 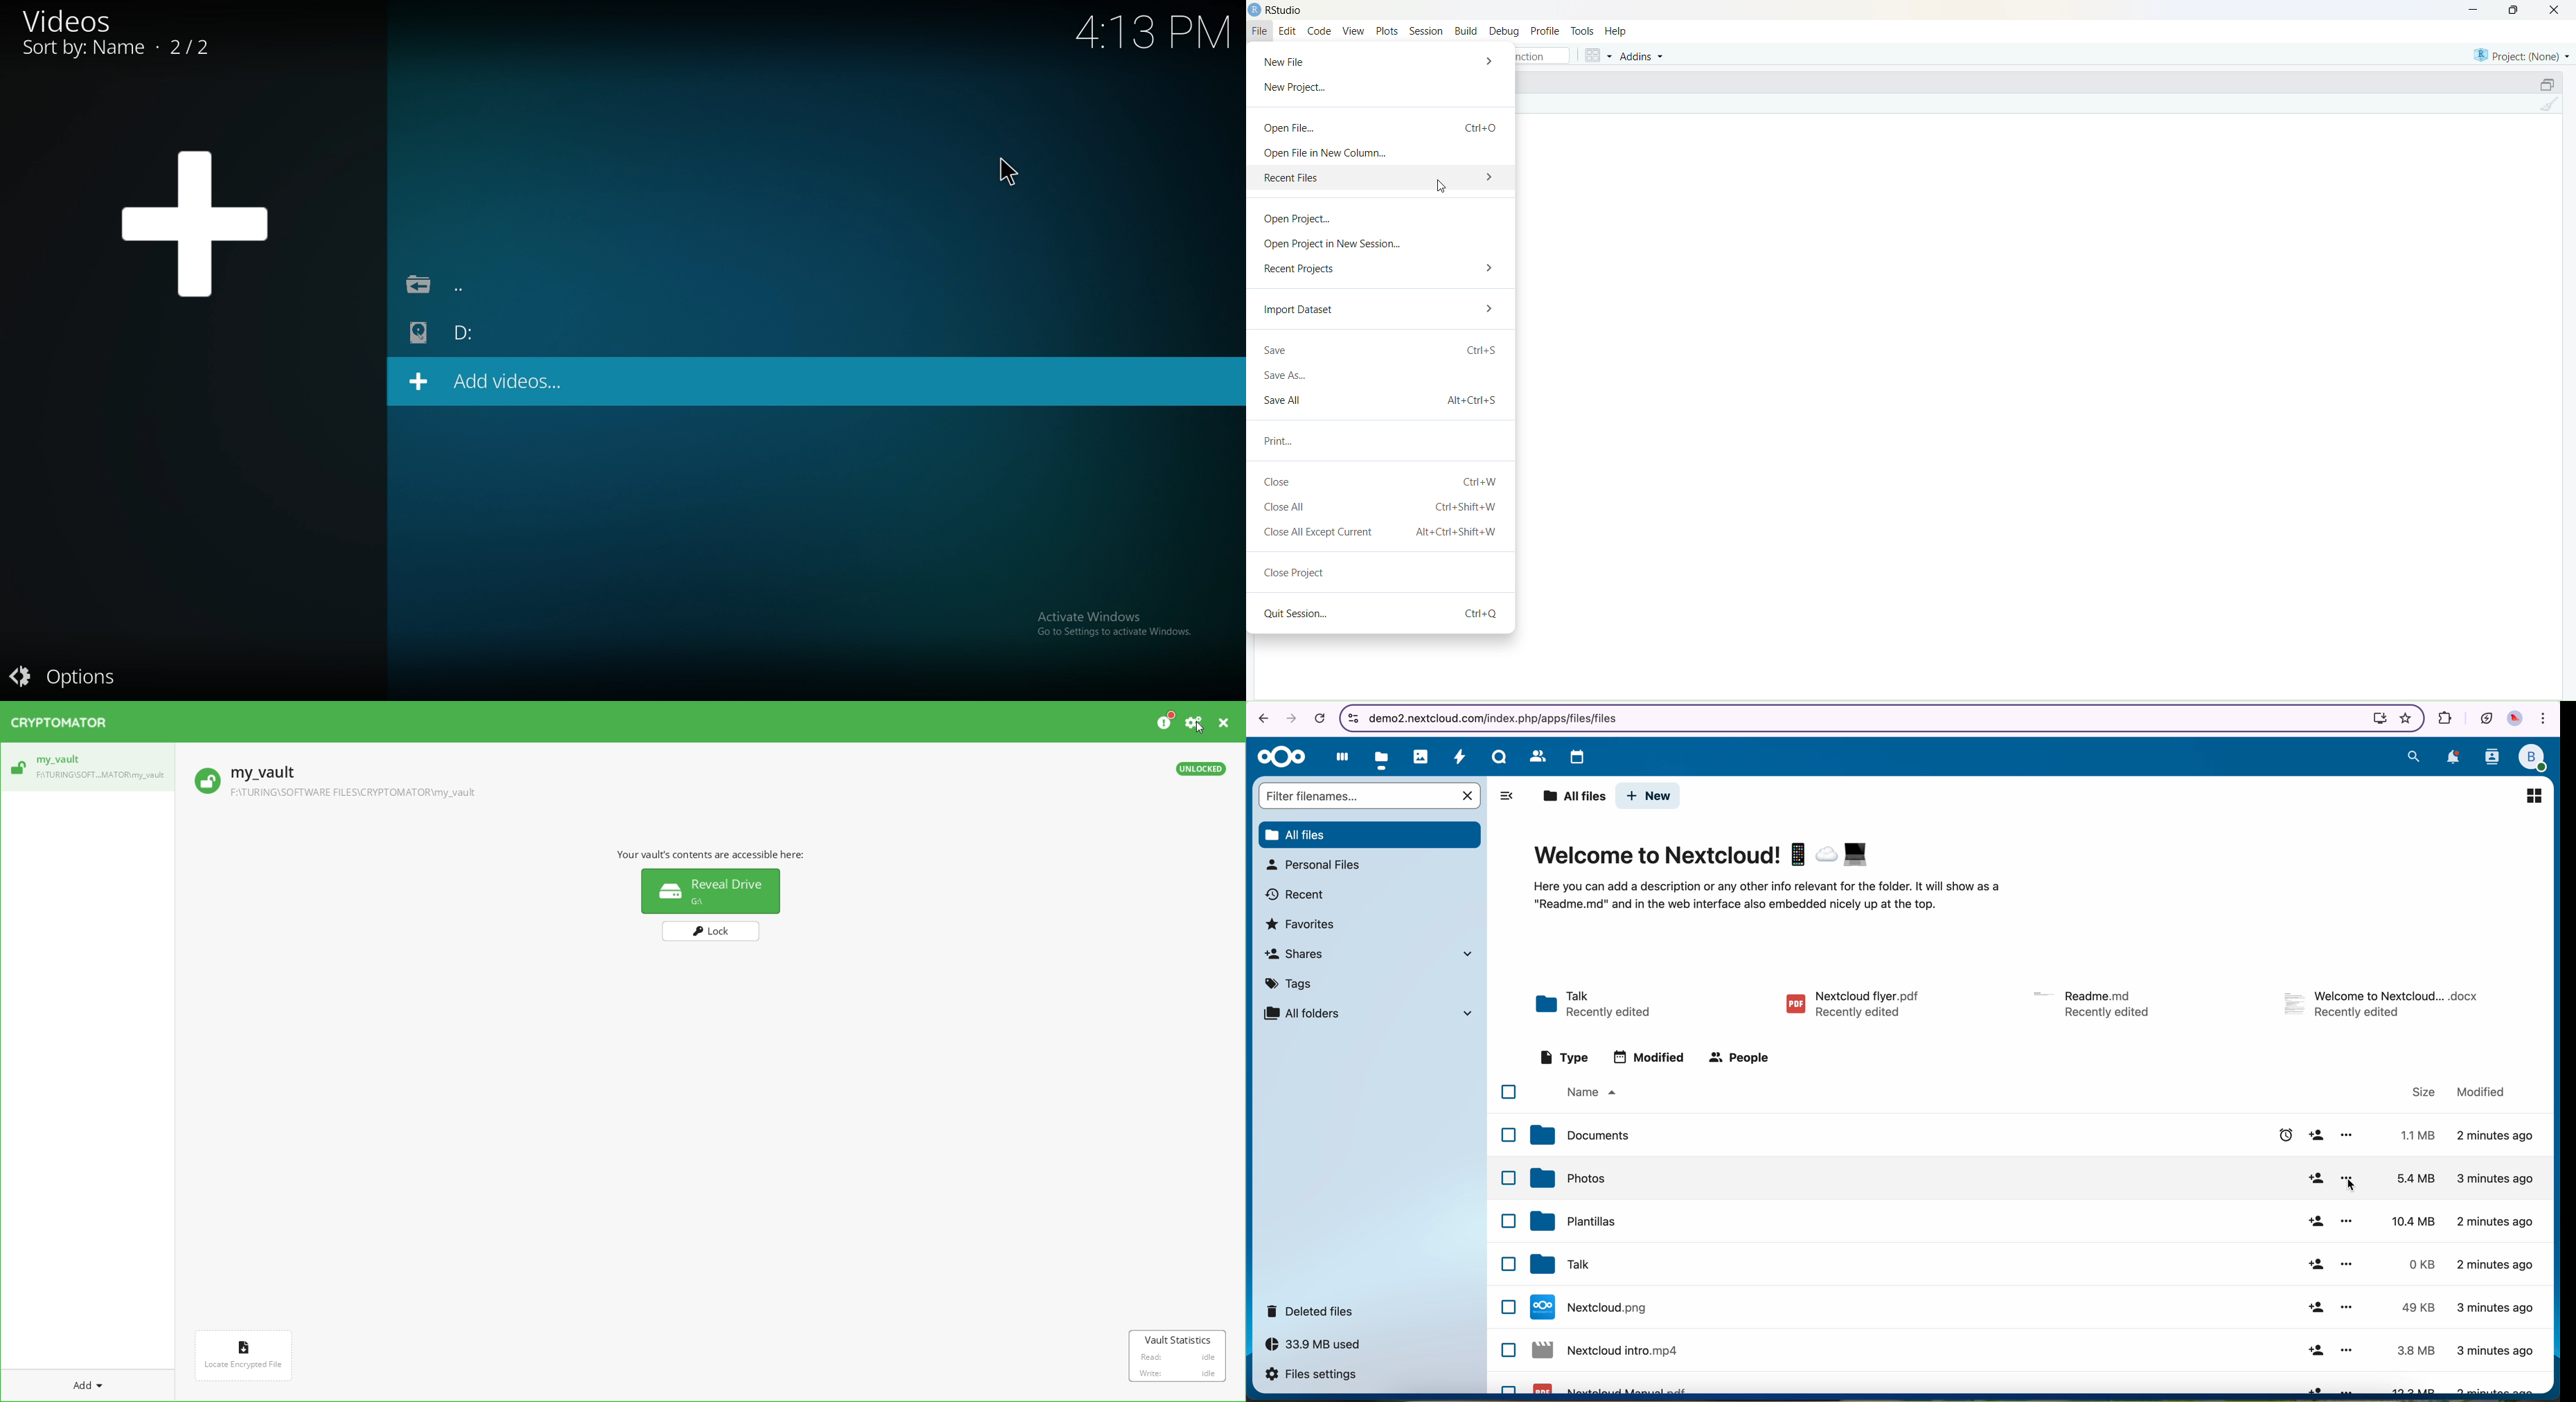 What do you see at coordinates (1304, 216) in the screenshot?
I see `Open Project.` at bounding box center [1304, 216].